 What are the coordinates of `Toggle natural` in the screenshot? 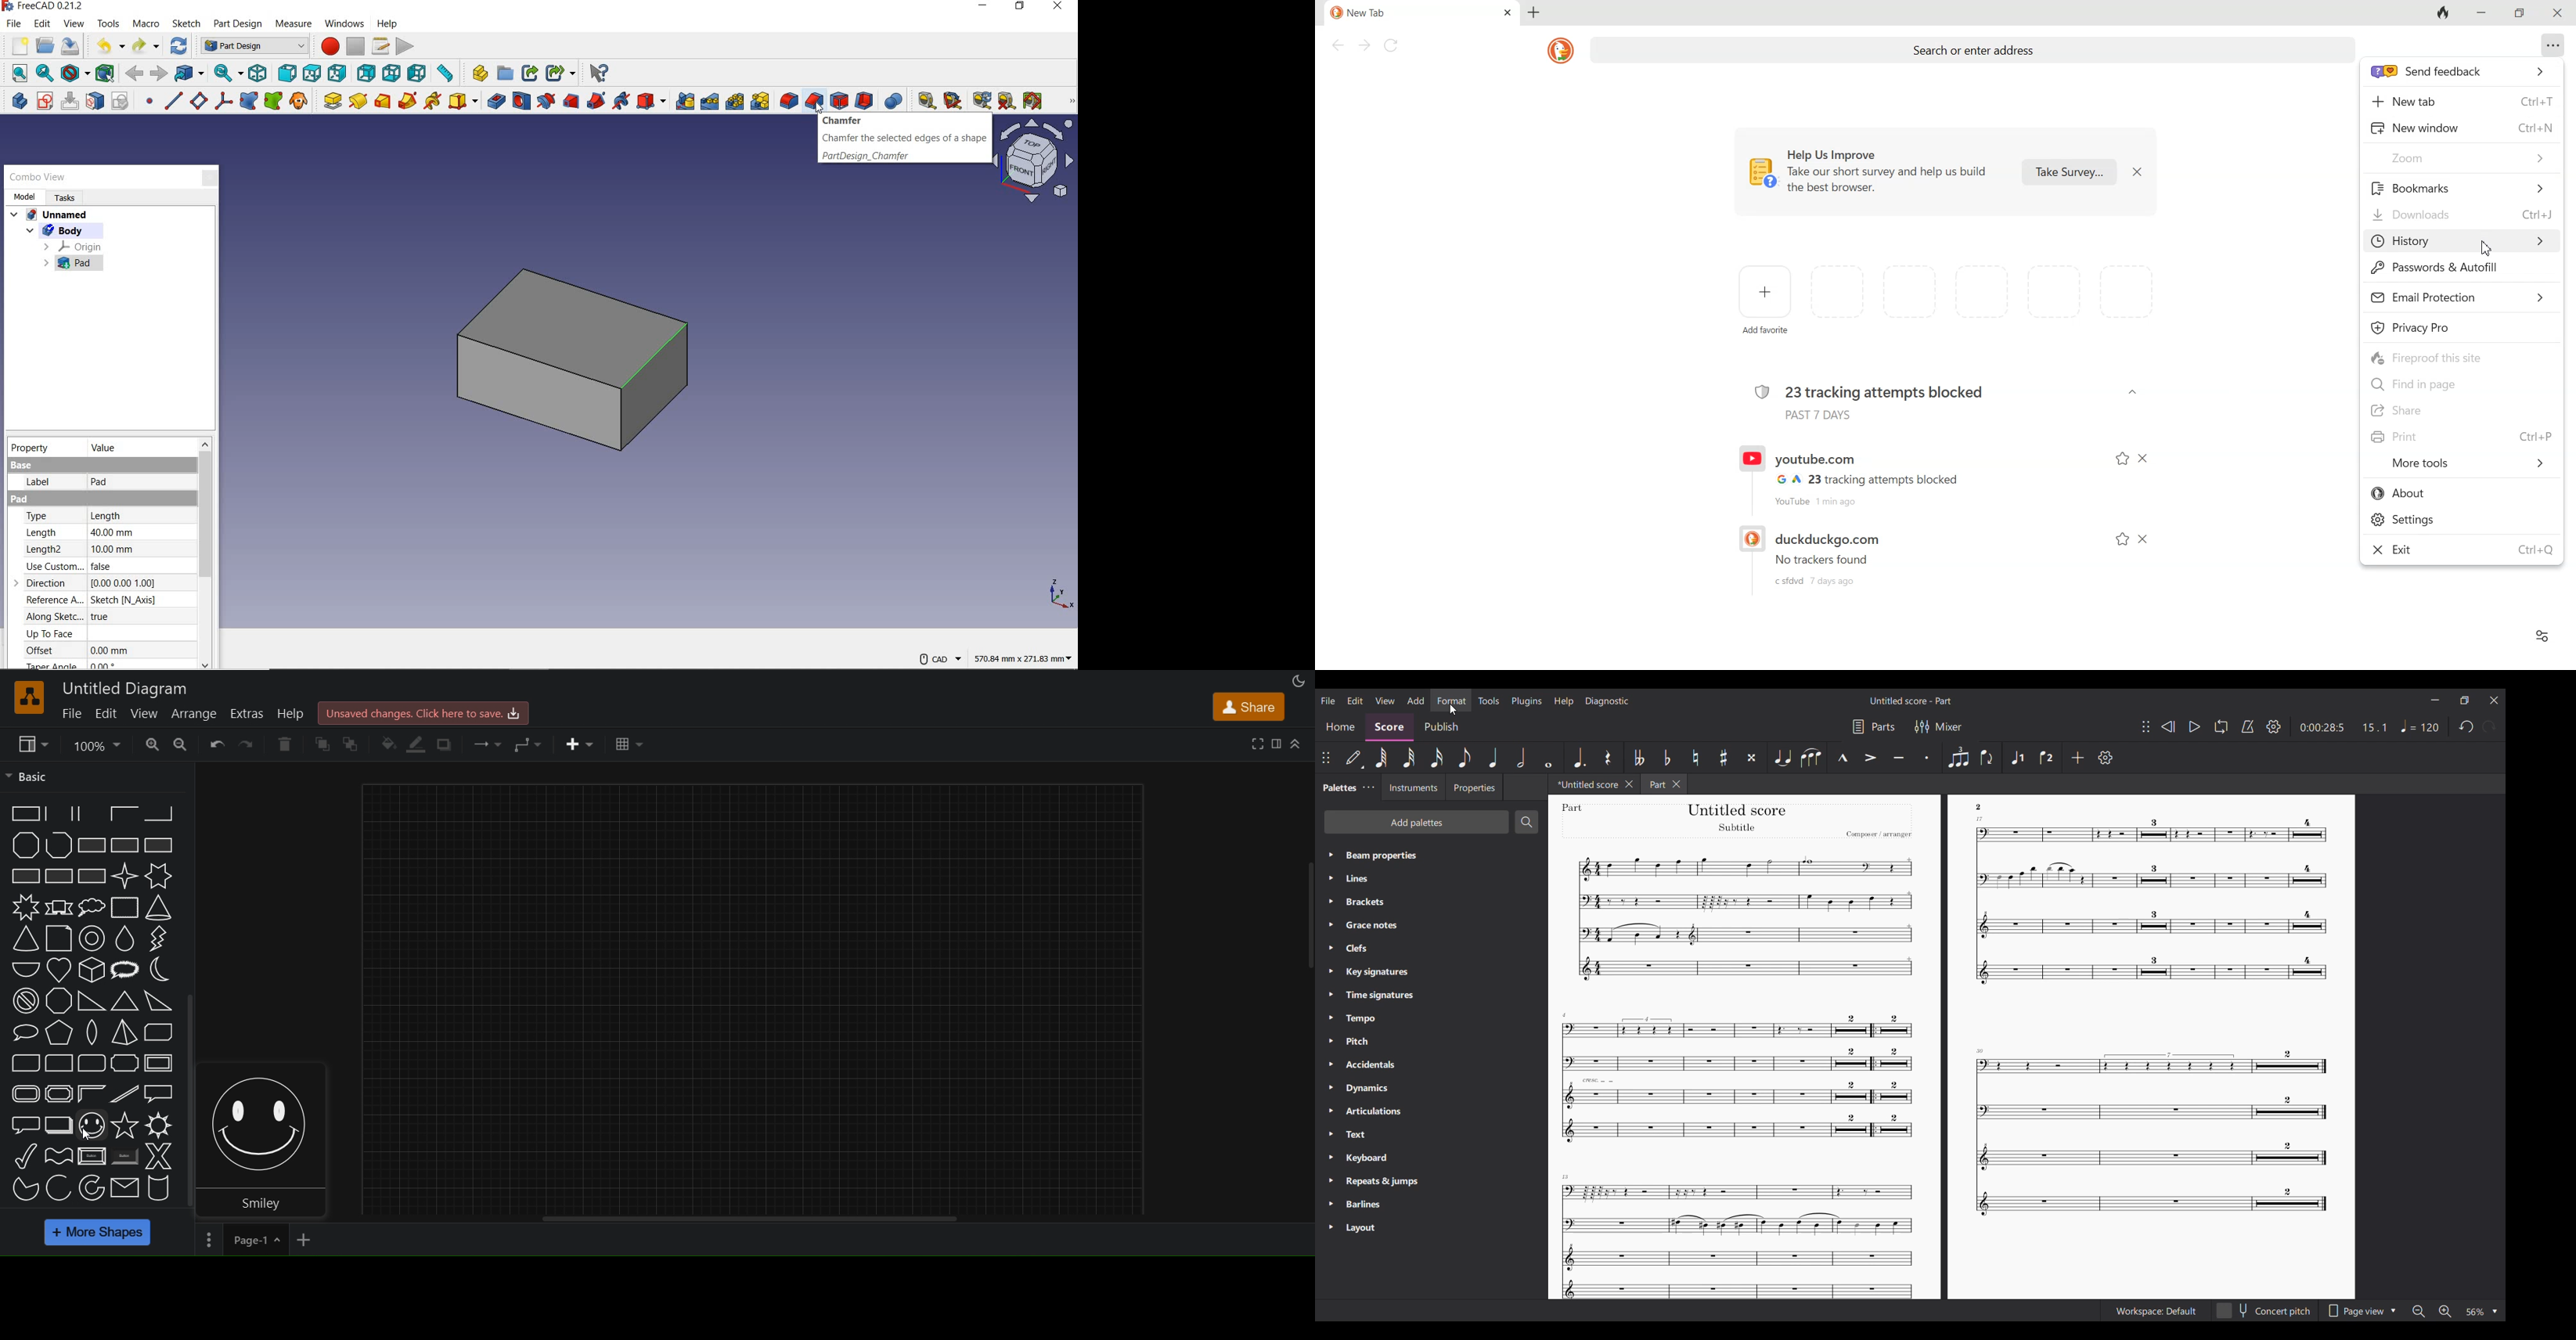 It's located at (1696, 757).